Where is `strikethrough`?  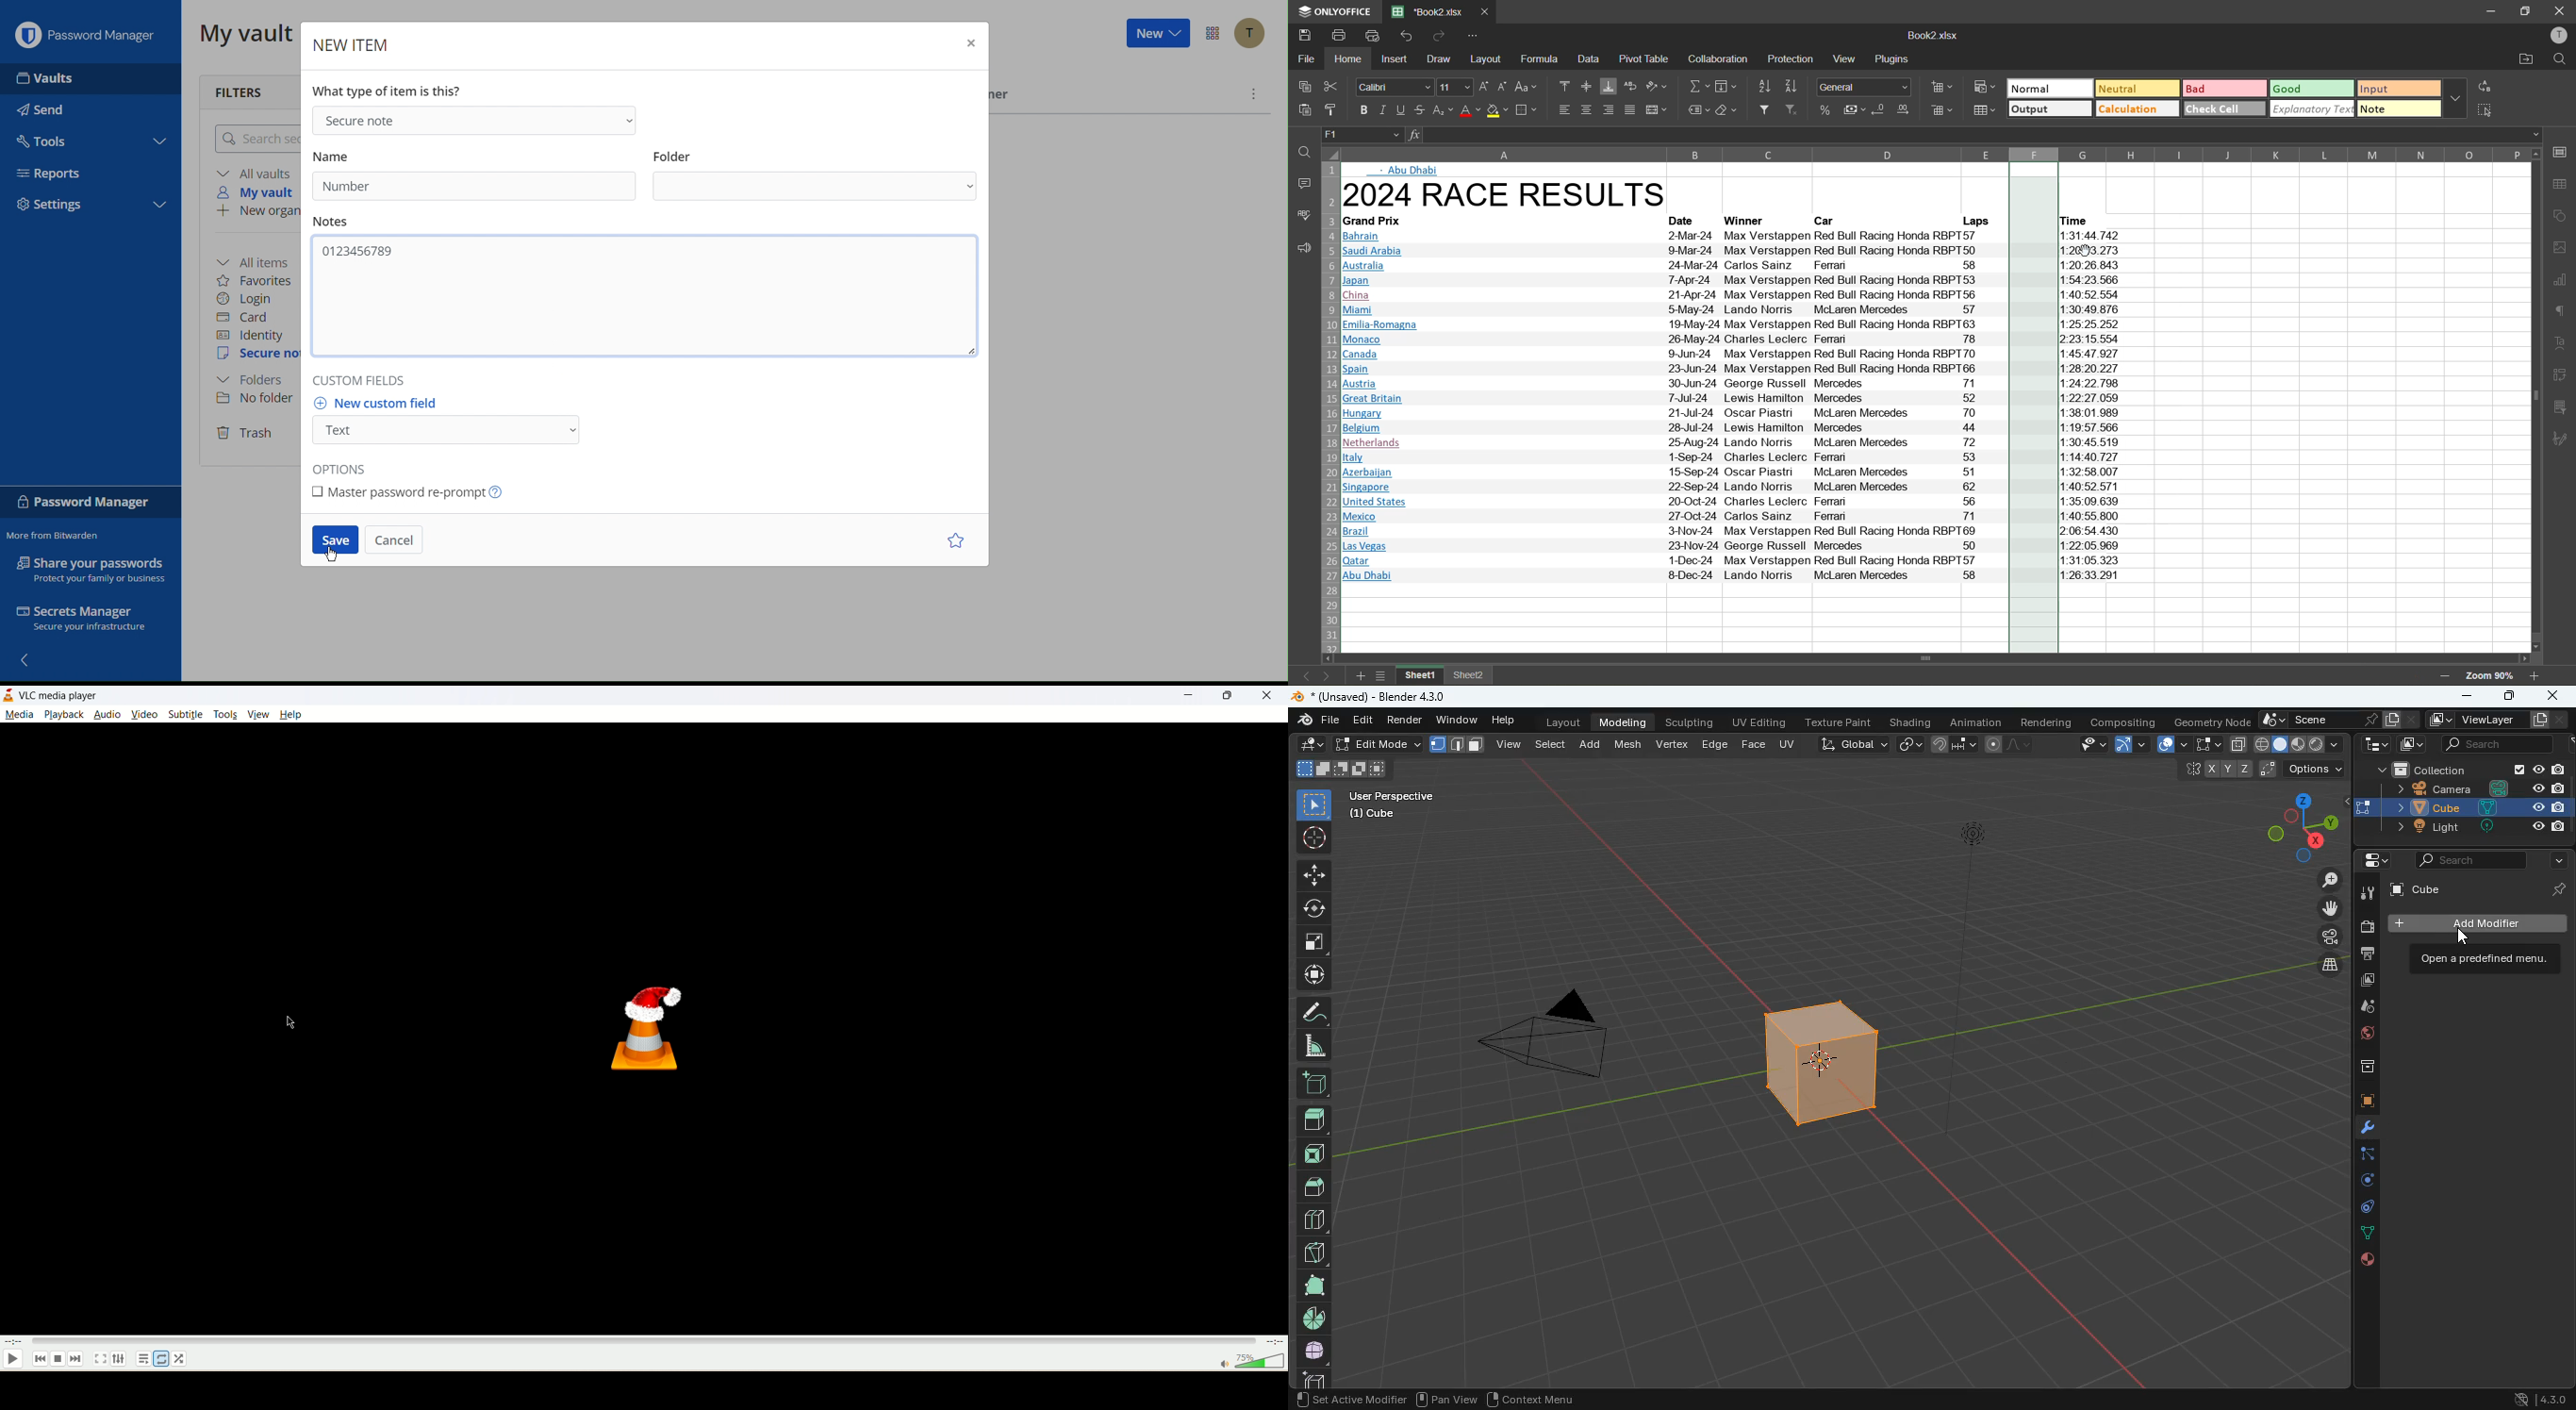
strikethrough is located at coordinates (1421, 111).